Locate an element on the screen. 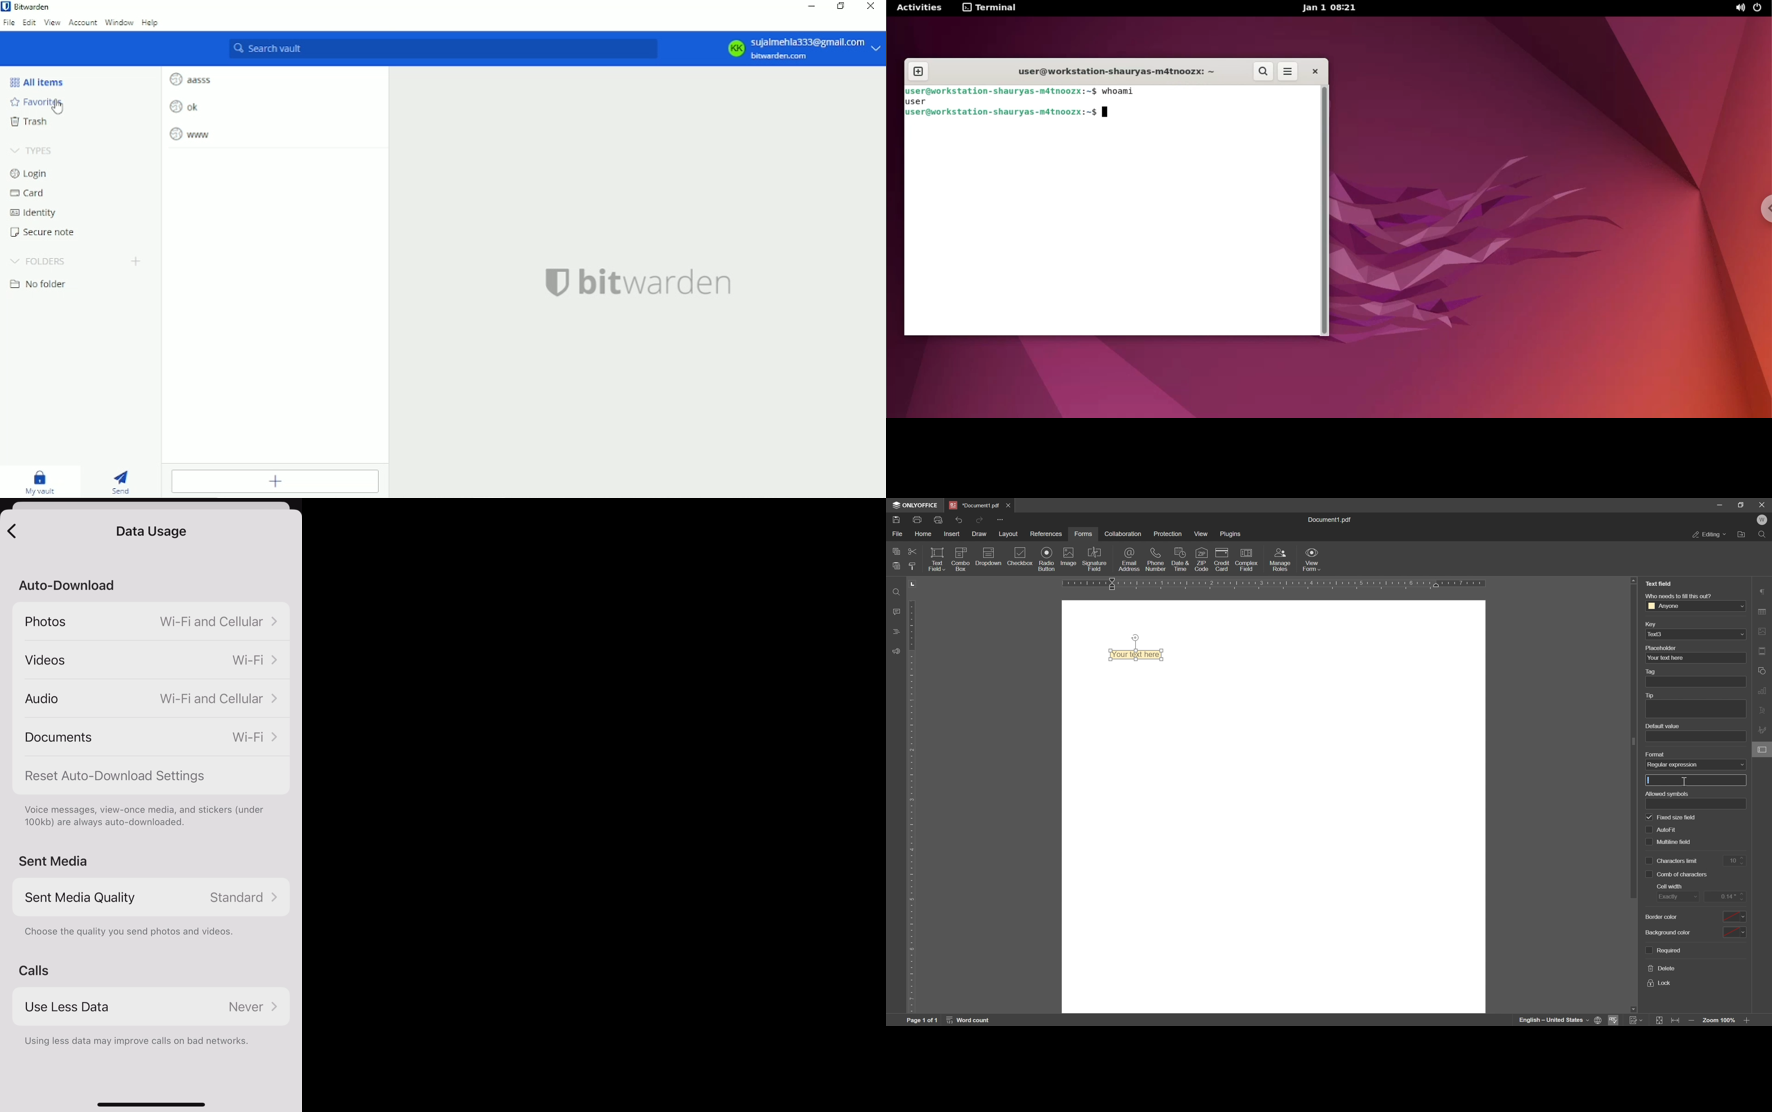 Image resolution: width=1792 pixels, height=1120 pixels. checkbox is located at coordinates (1647, 829).